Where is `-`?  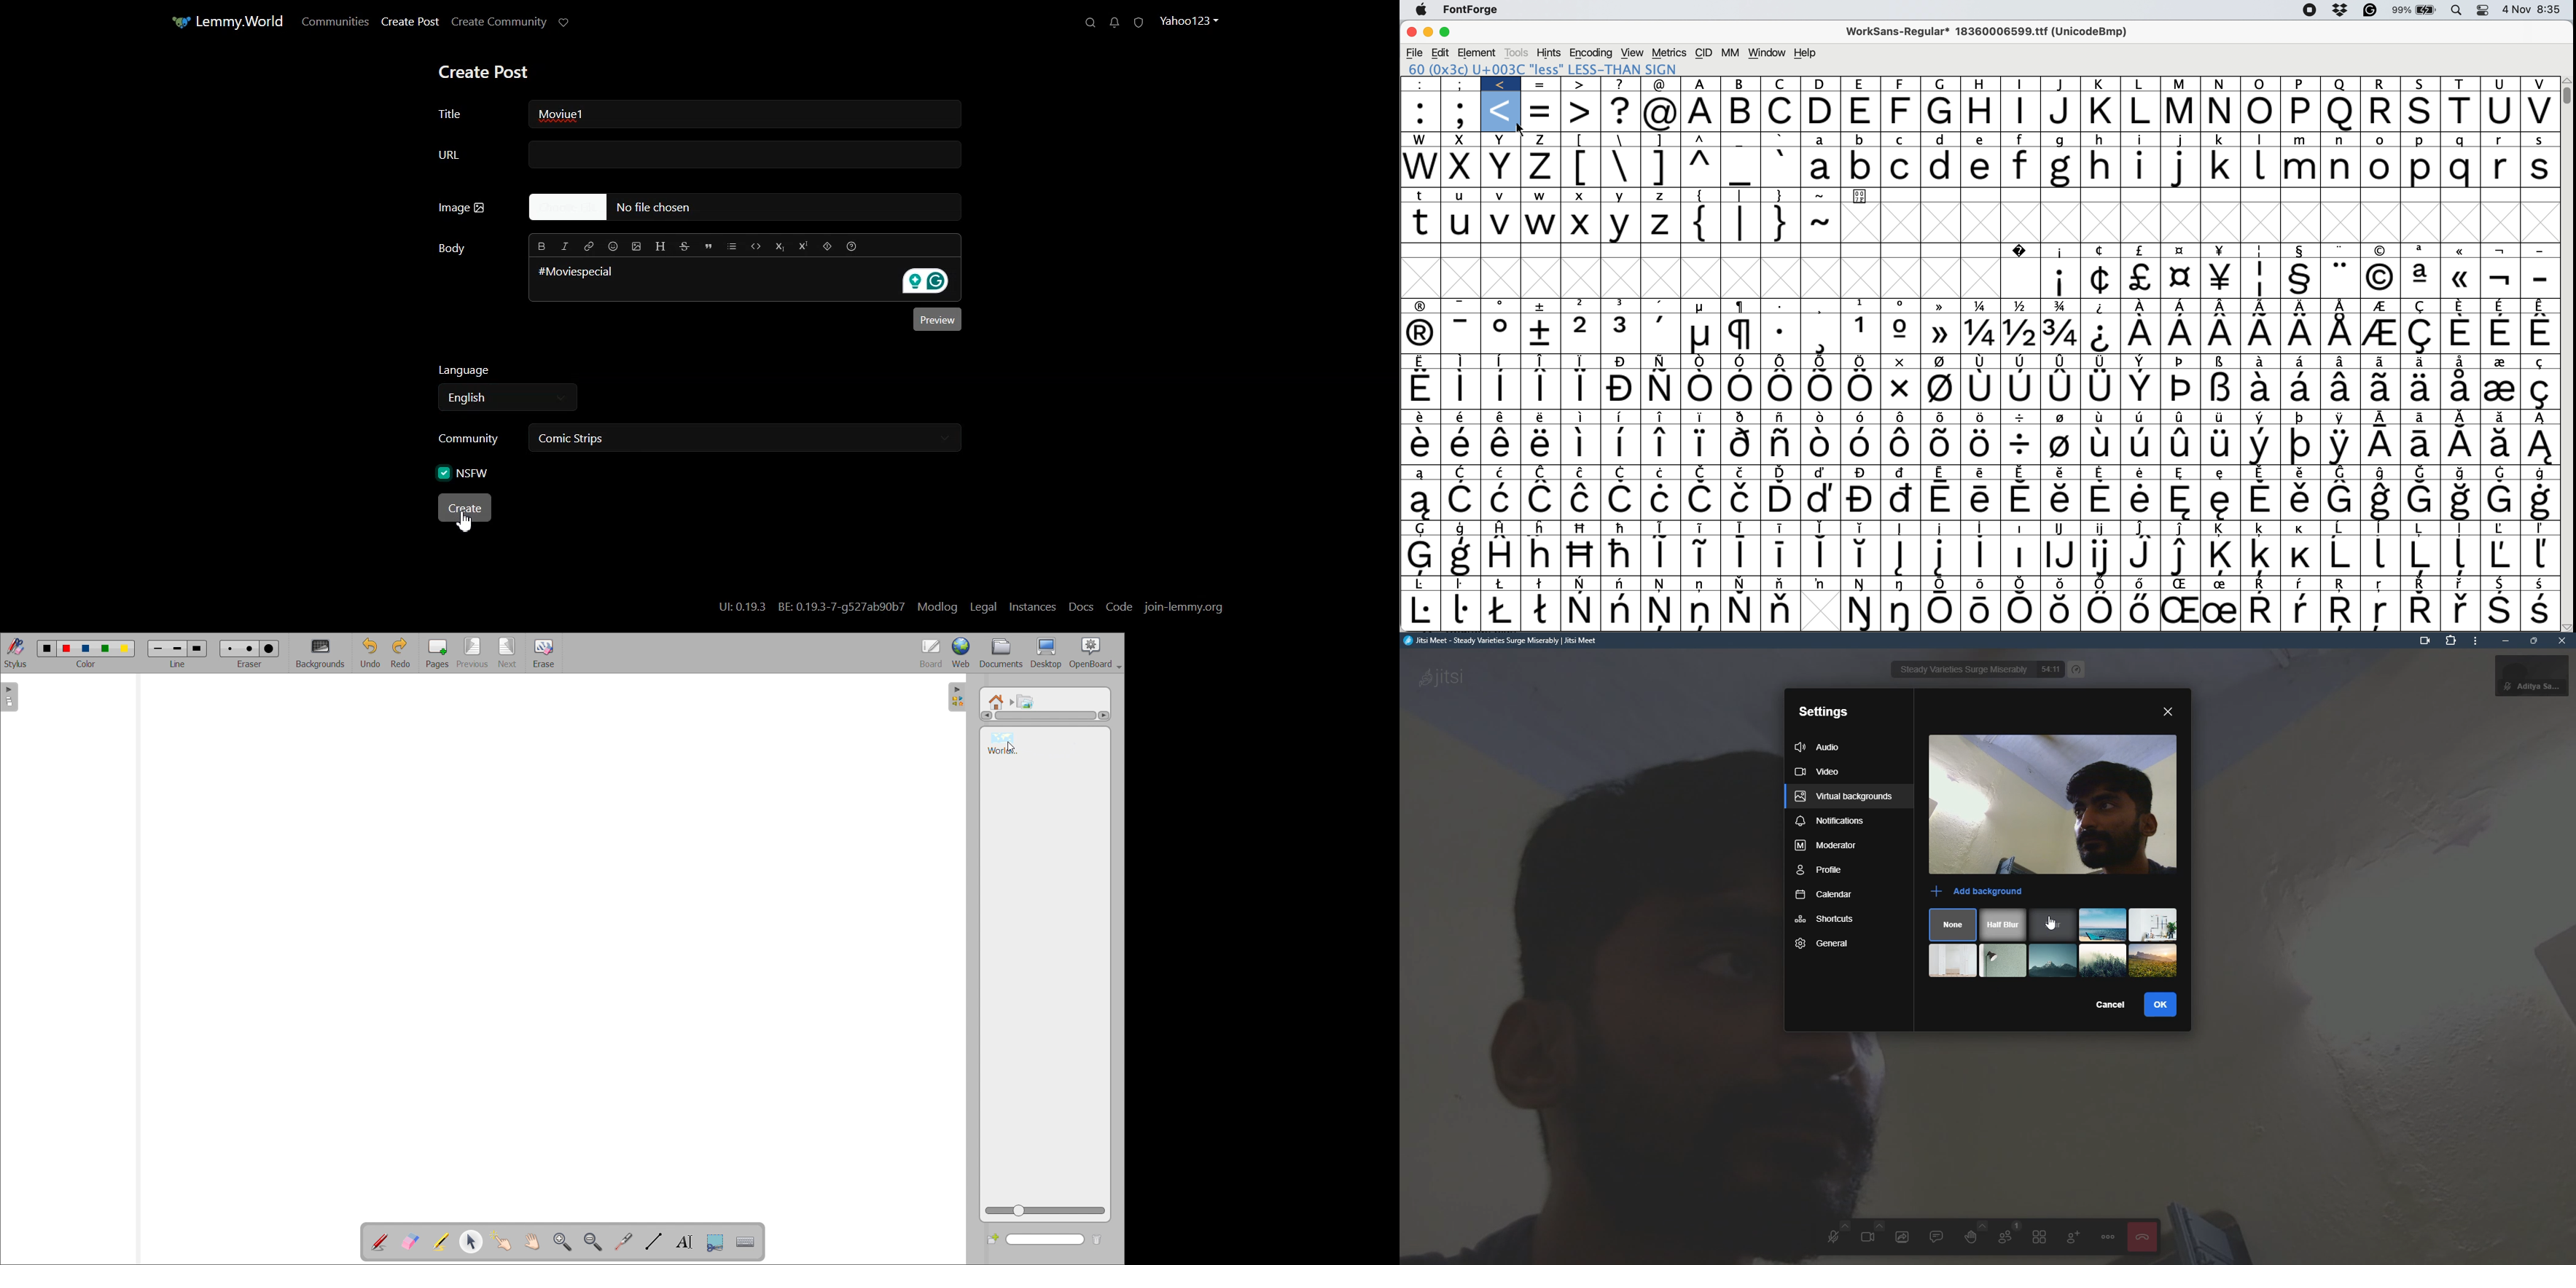 - is located at coordinates (1464, 305).